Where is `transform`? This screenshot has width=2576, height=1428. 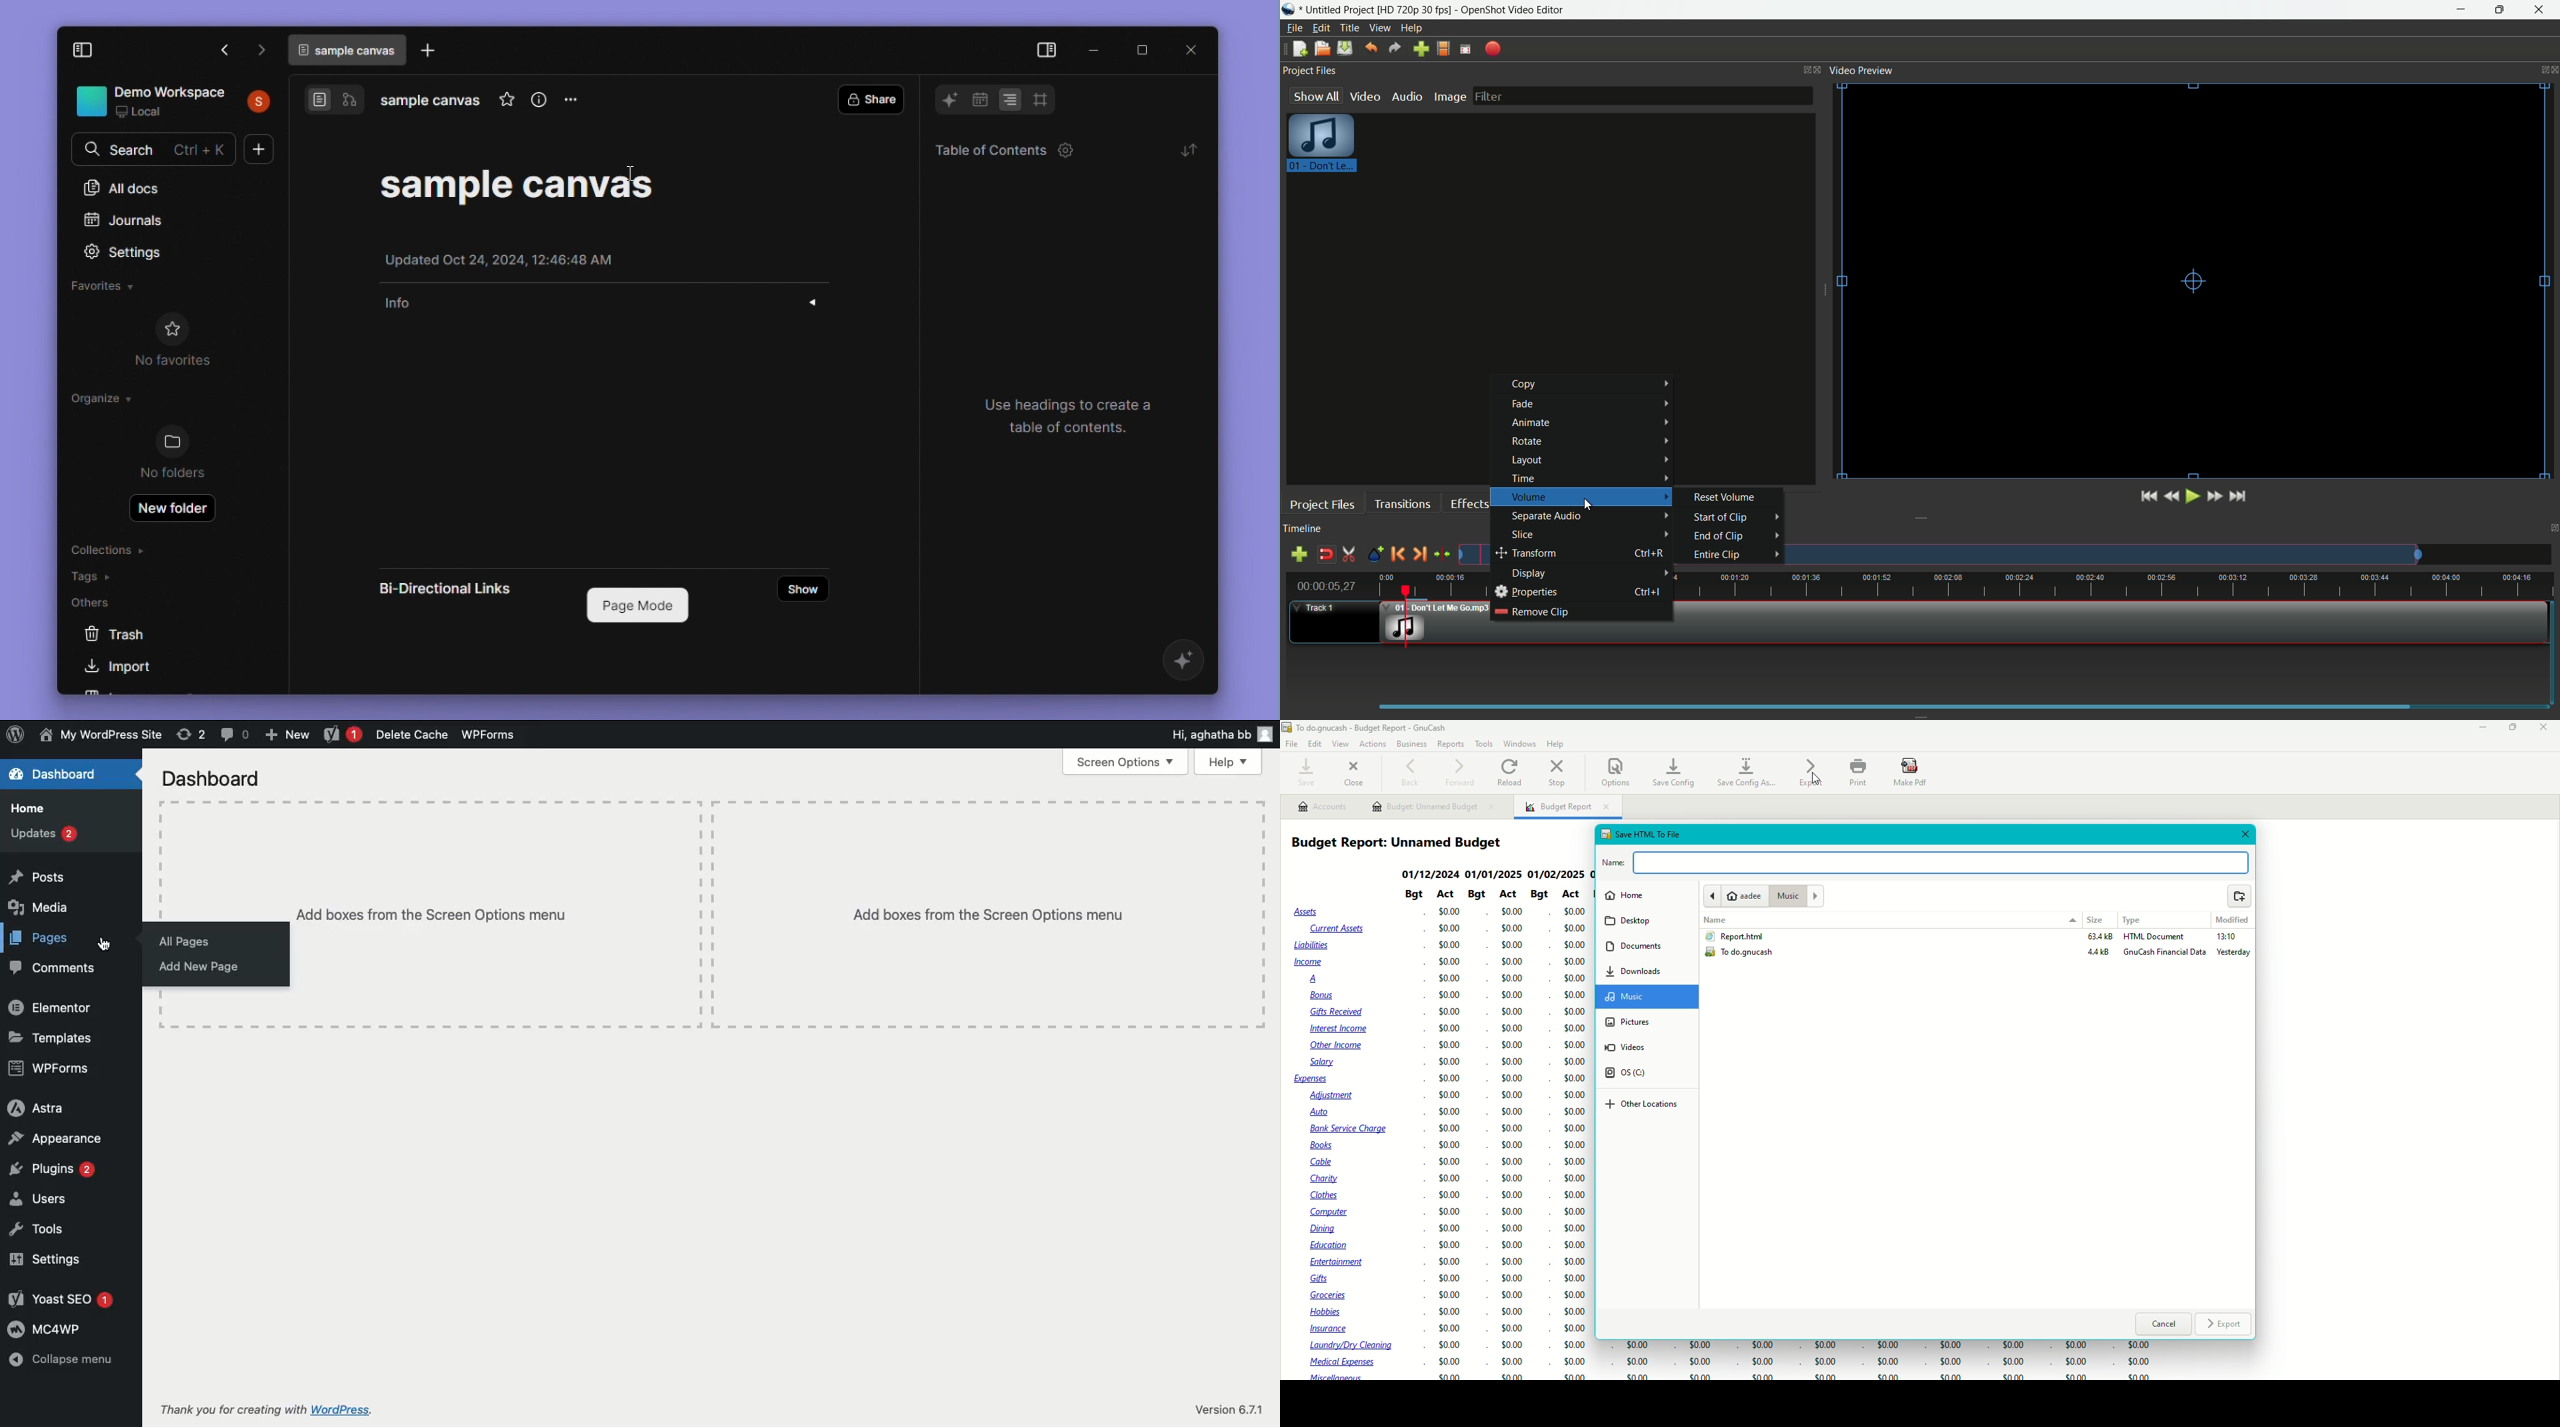 transform is located at coordinates (1559, 554).